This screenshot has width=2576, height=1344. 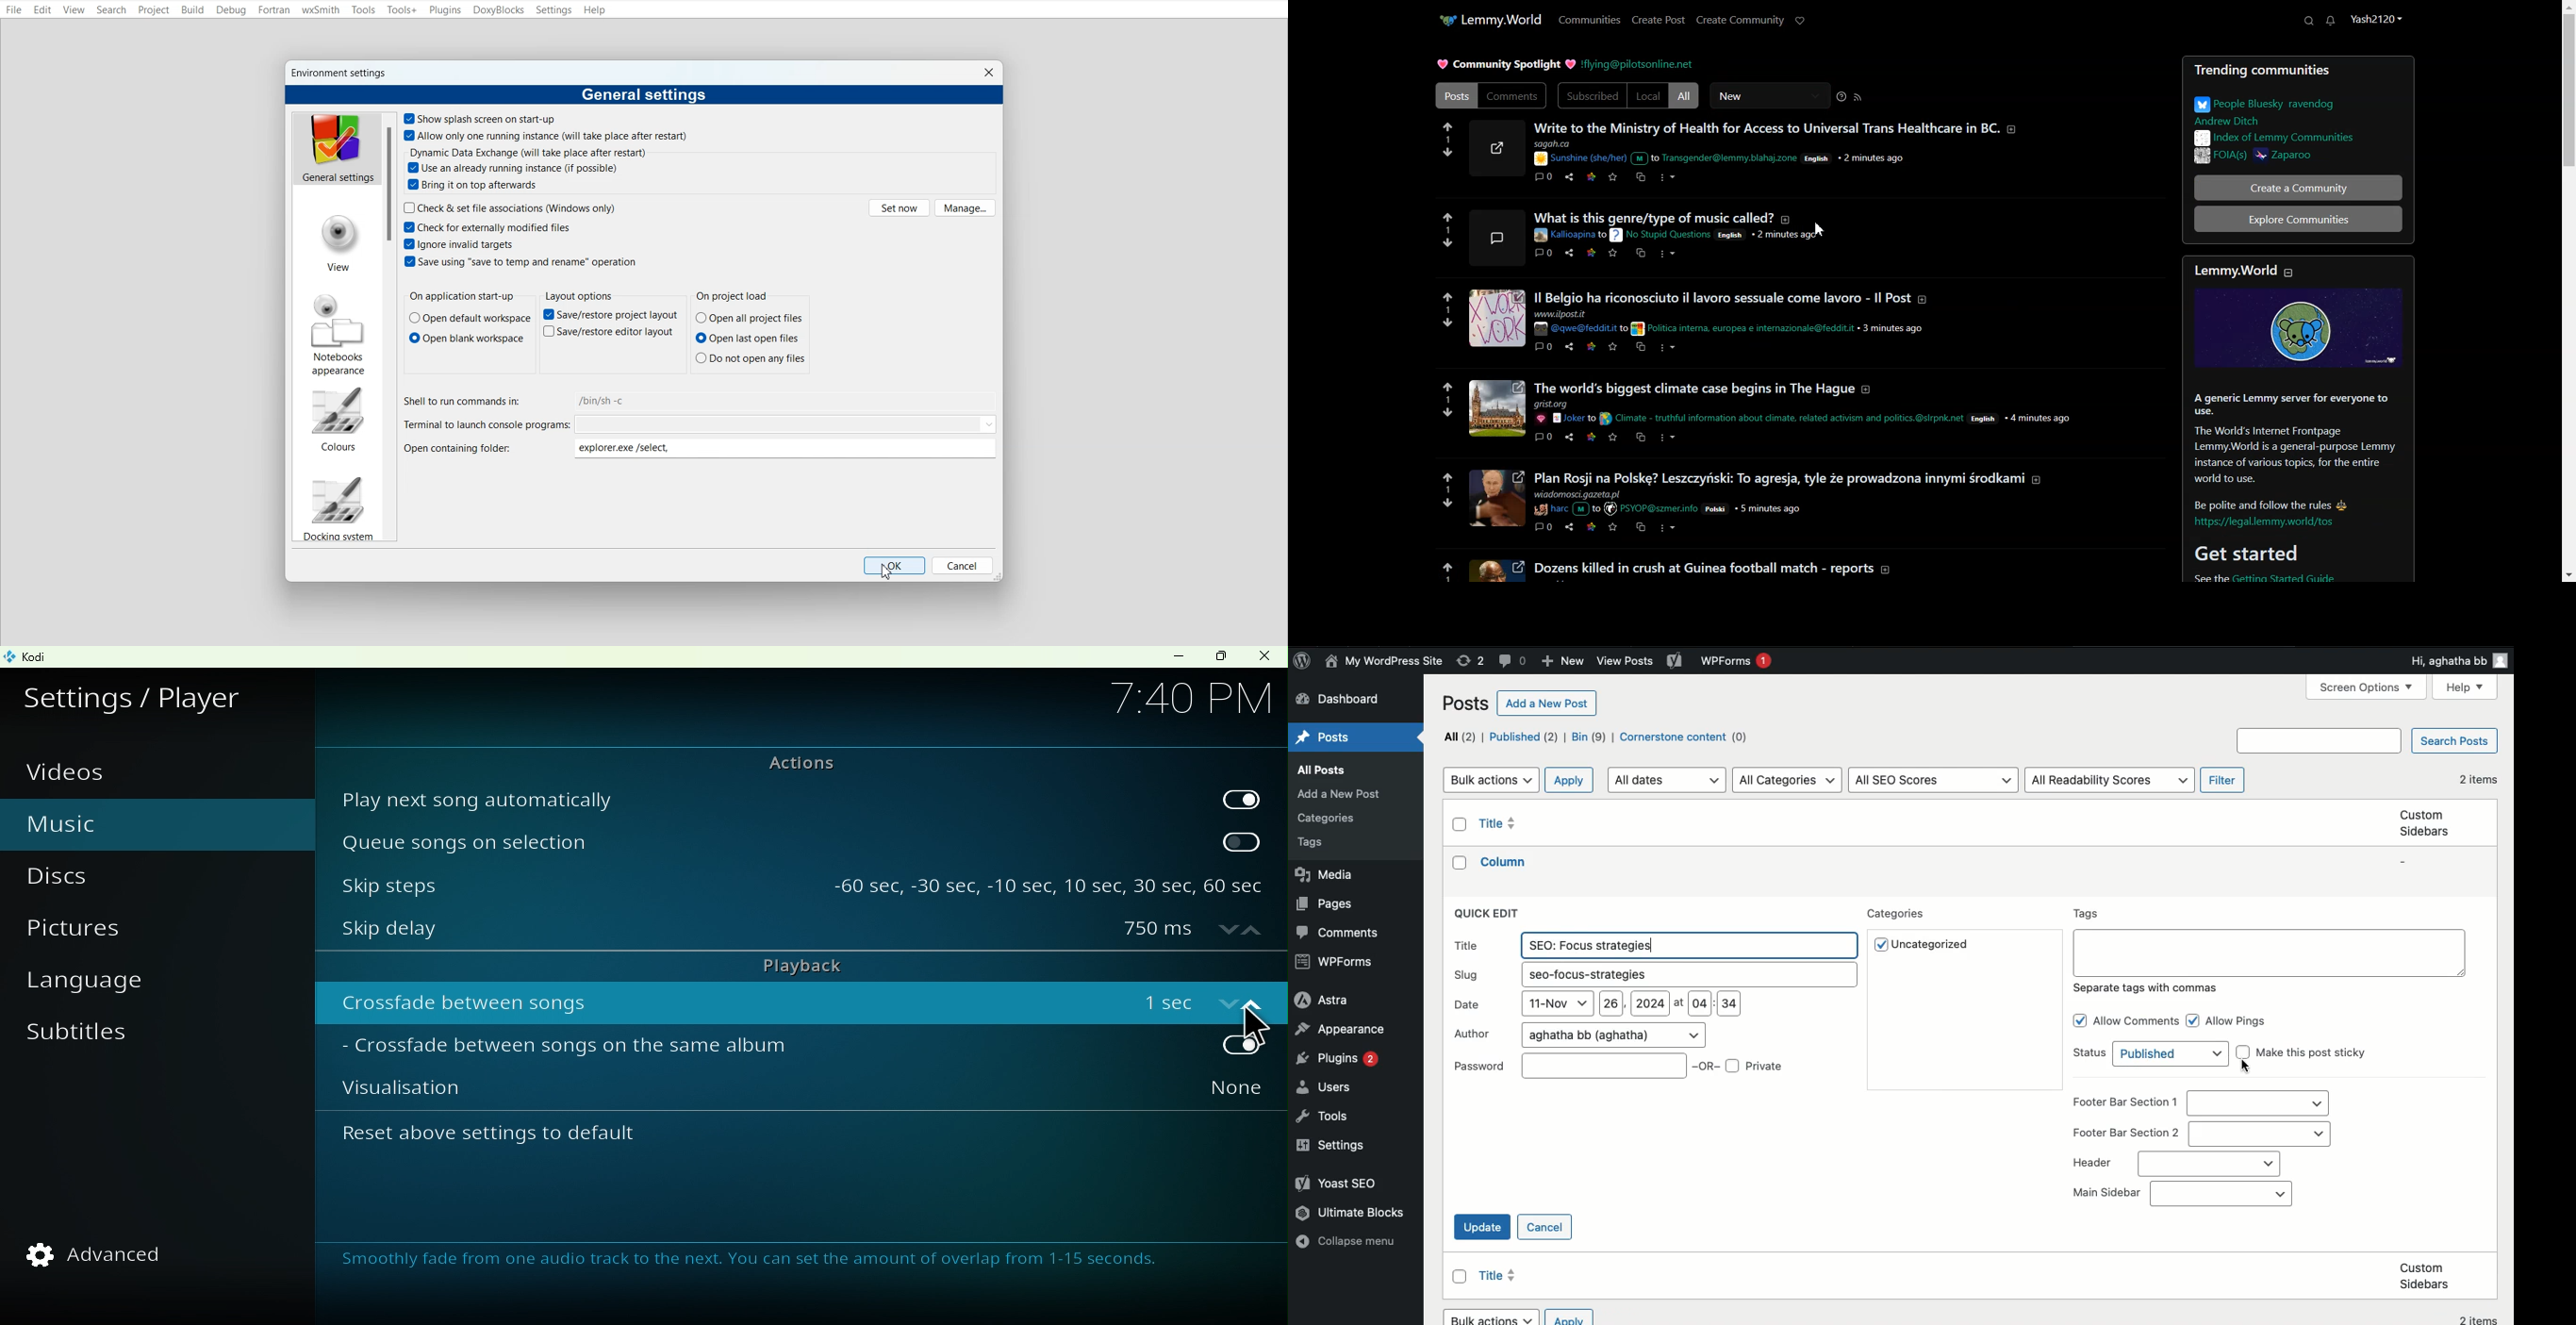 I want to click on share, so click(x=1572, y=532).